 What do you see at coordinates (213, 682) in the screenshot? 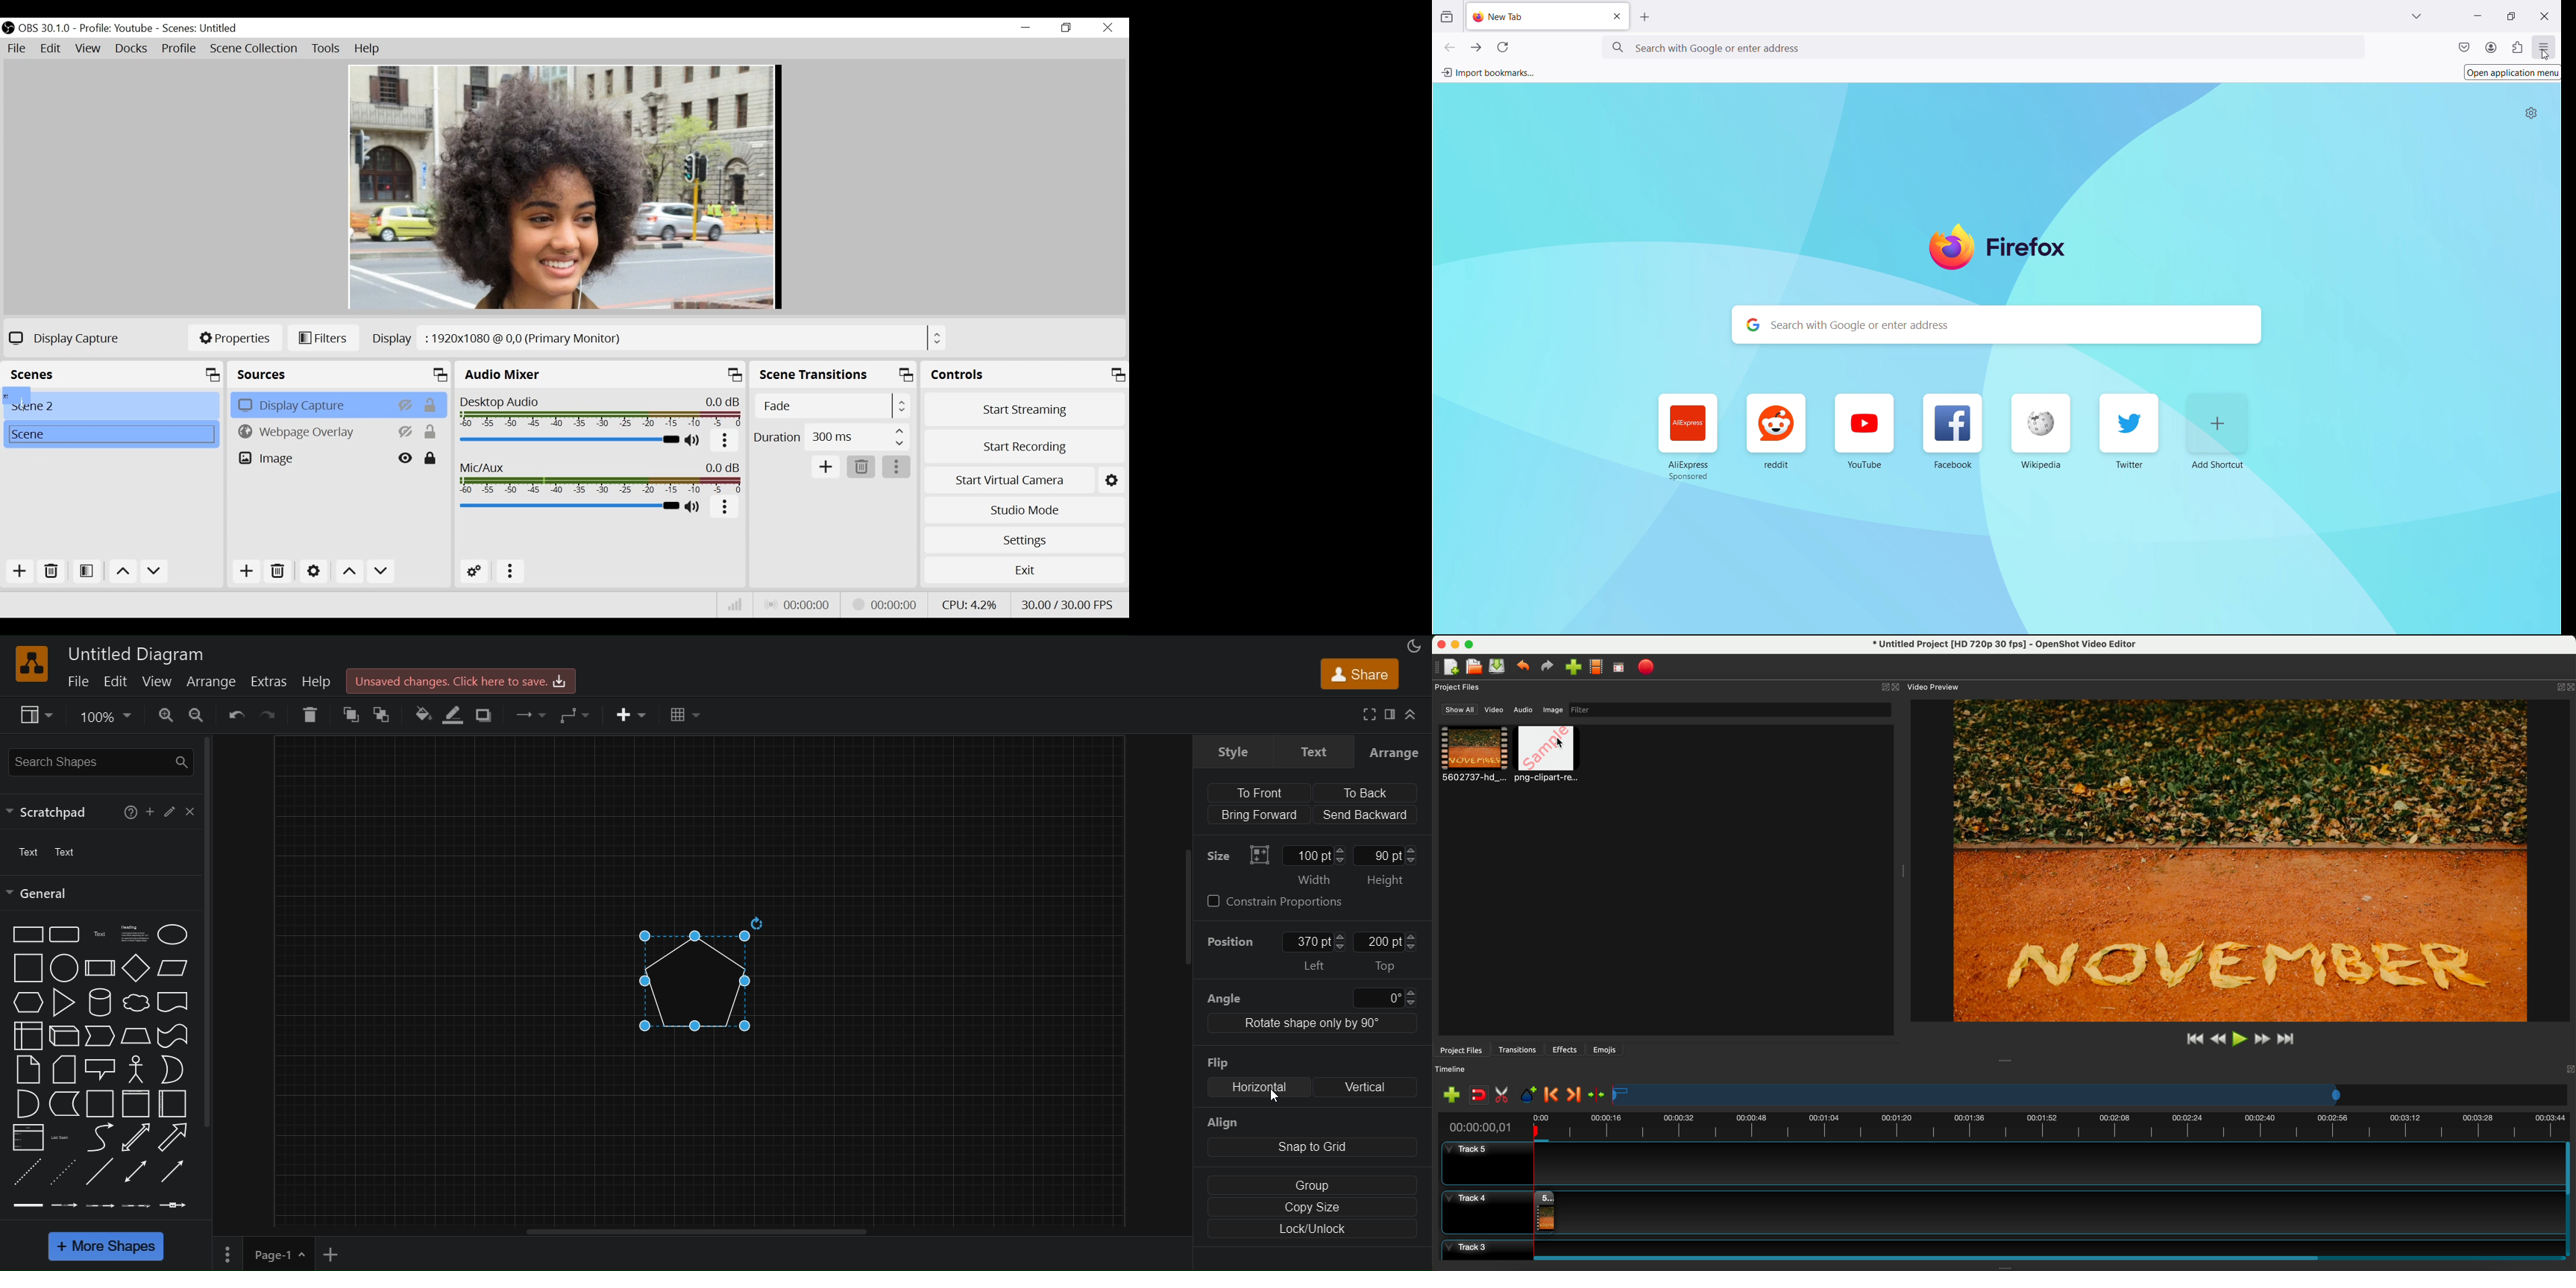
I see `arrange` at bounding box center [213, 682].